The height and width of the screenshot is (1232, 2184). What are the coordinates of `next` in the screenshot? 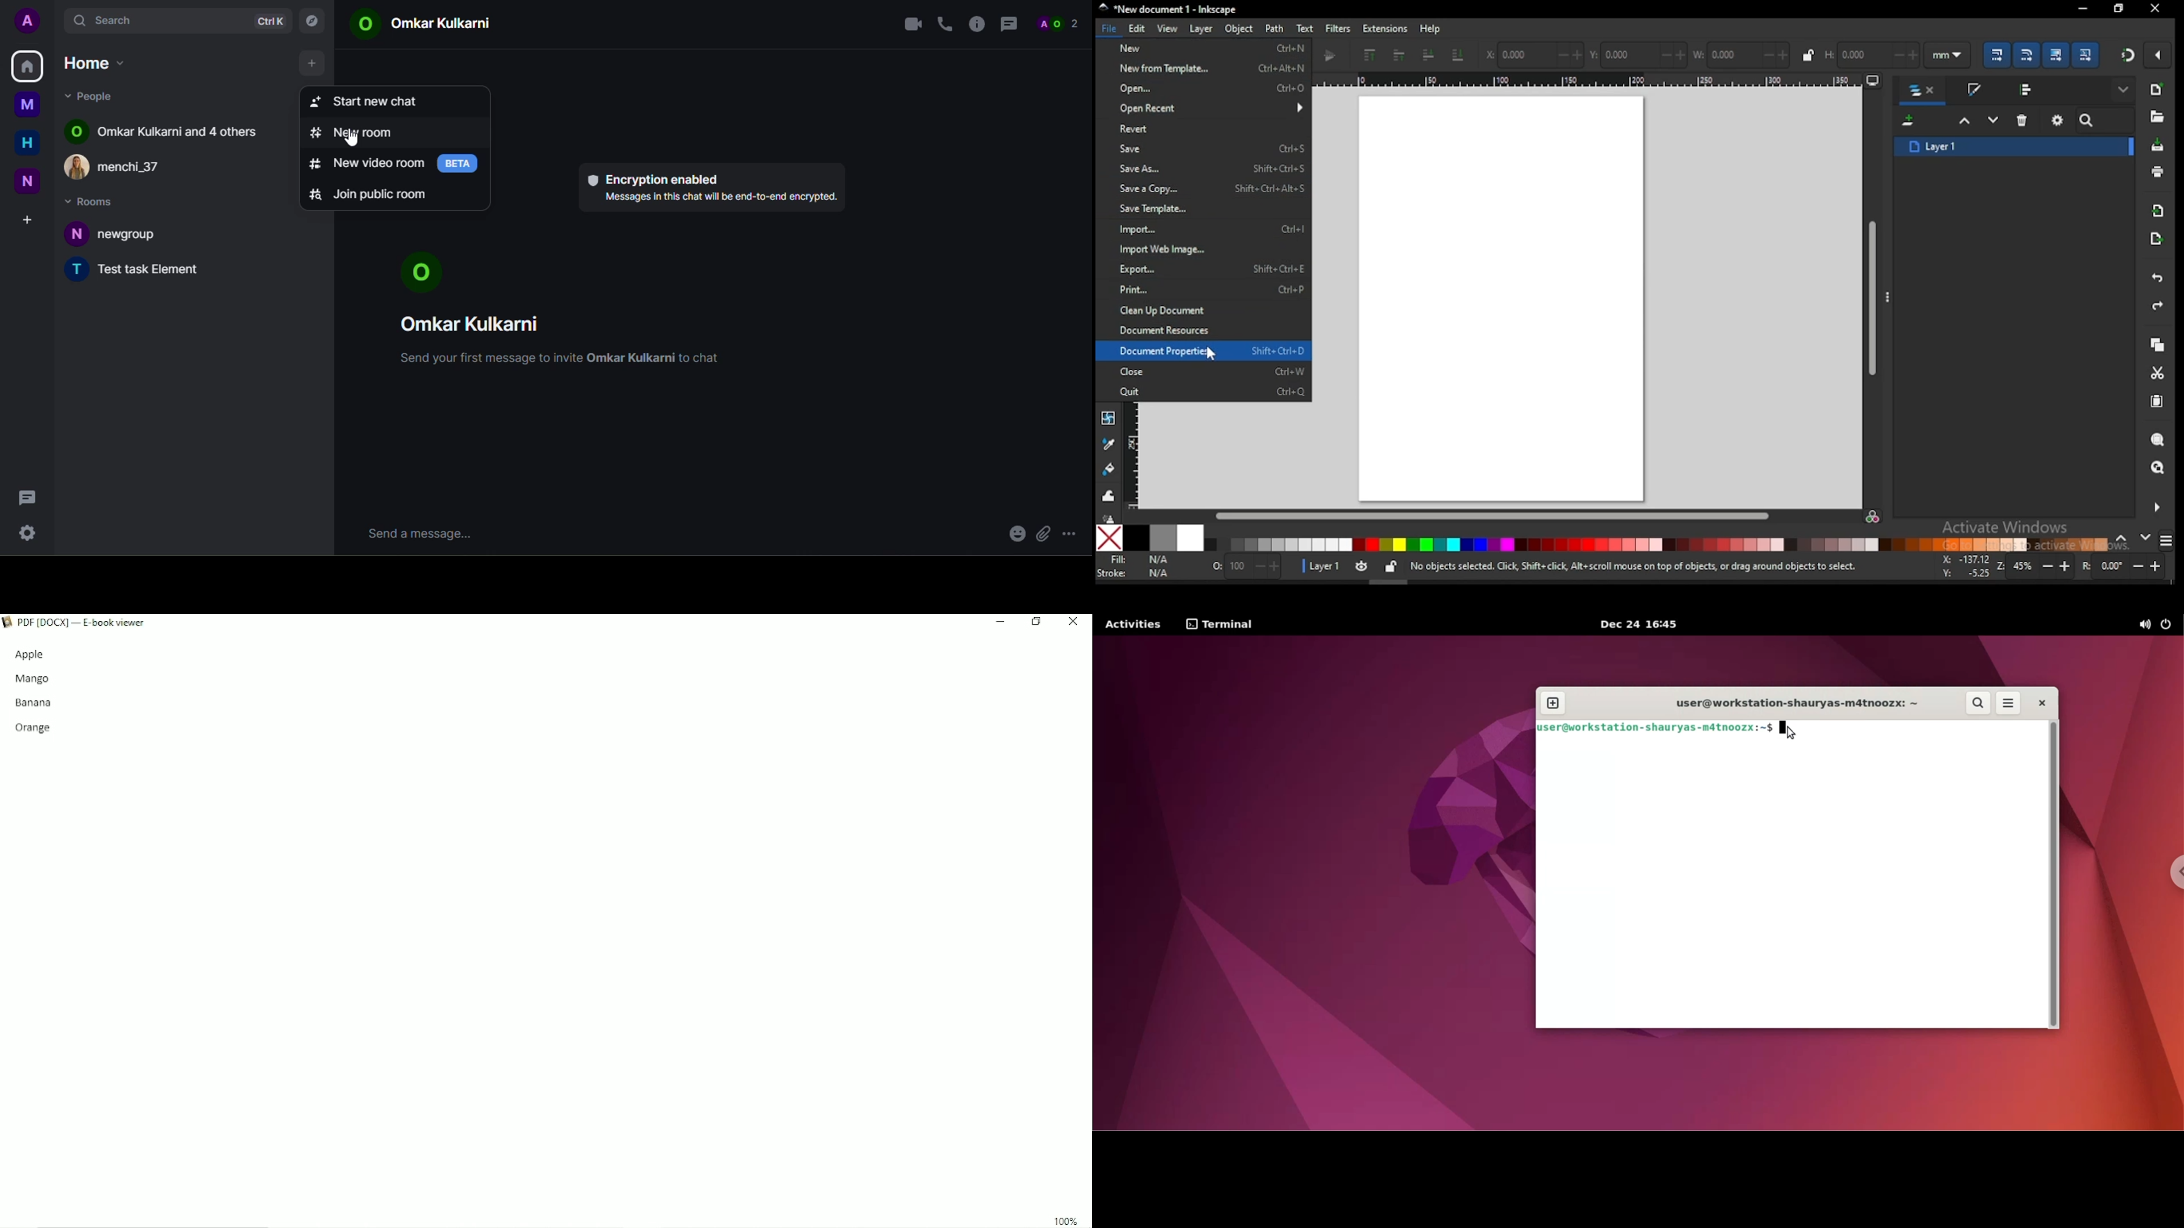 It's located at (2146, 537).